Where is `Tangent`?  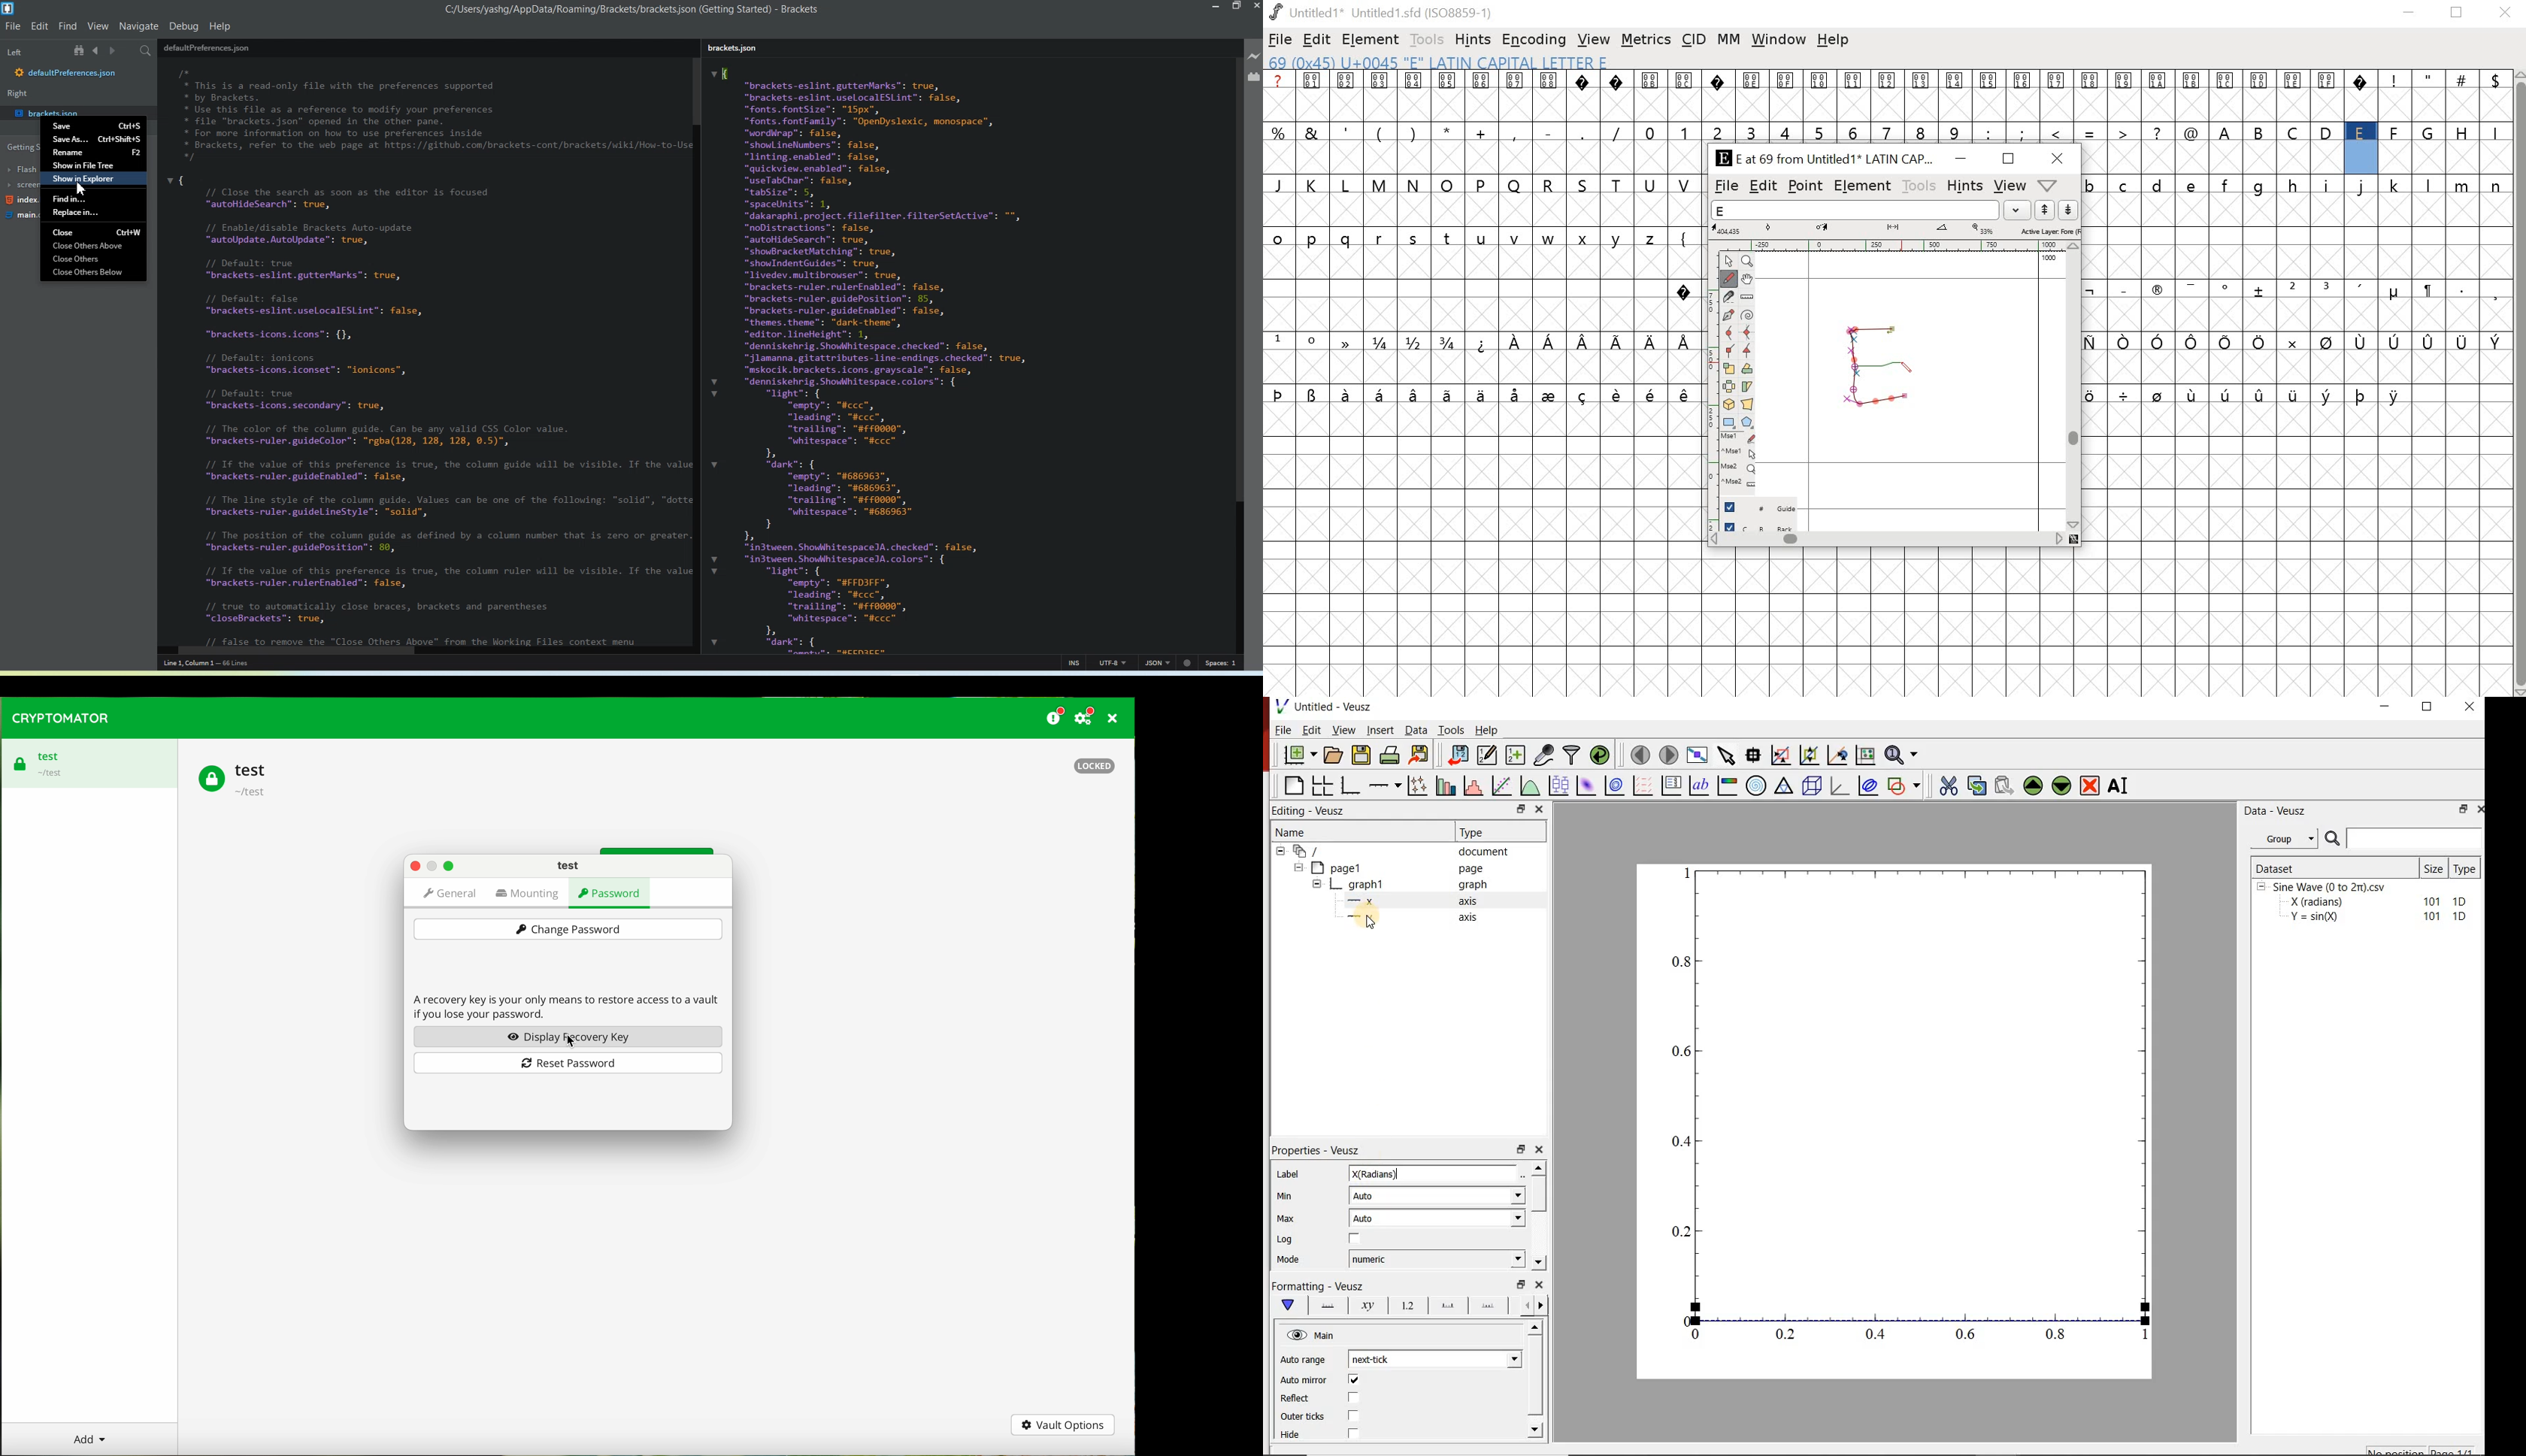 Tangent is located at coordinates (1746, 351).